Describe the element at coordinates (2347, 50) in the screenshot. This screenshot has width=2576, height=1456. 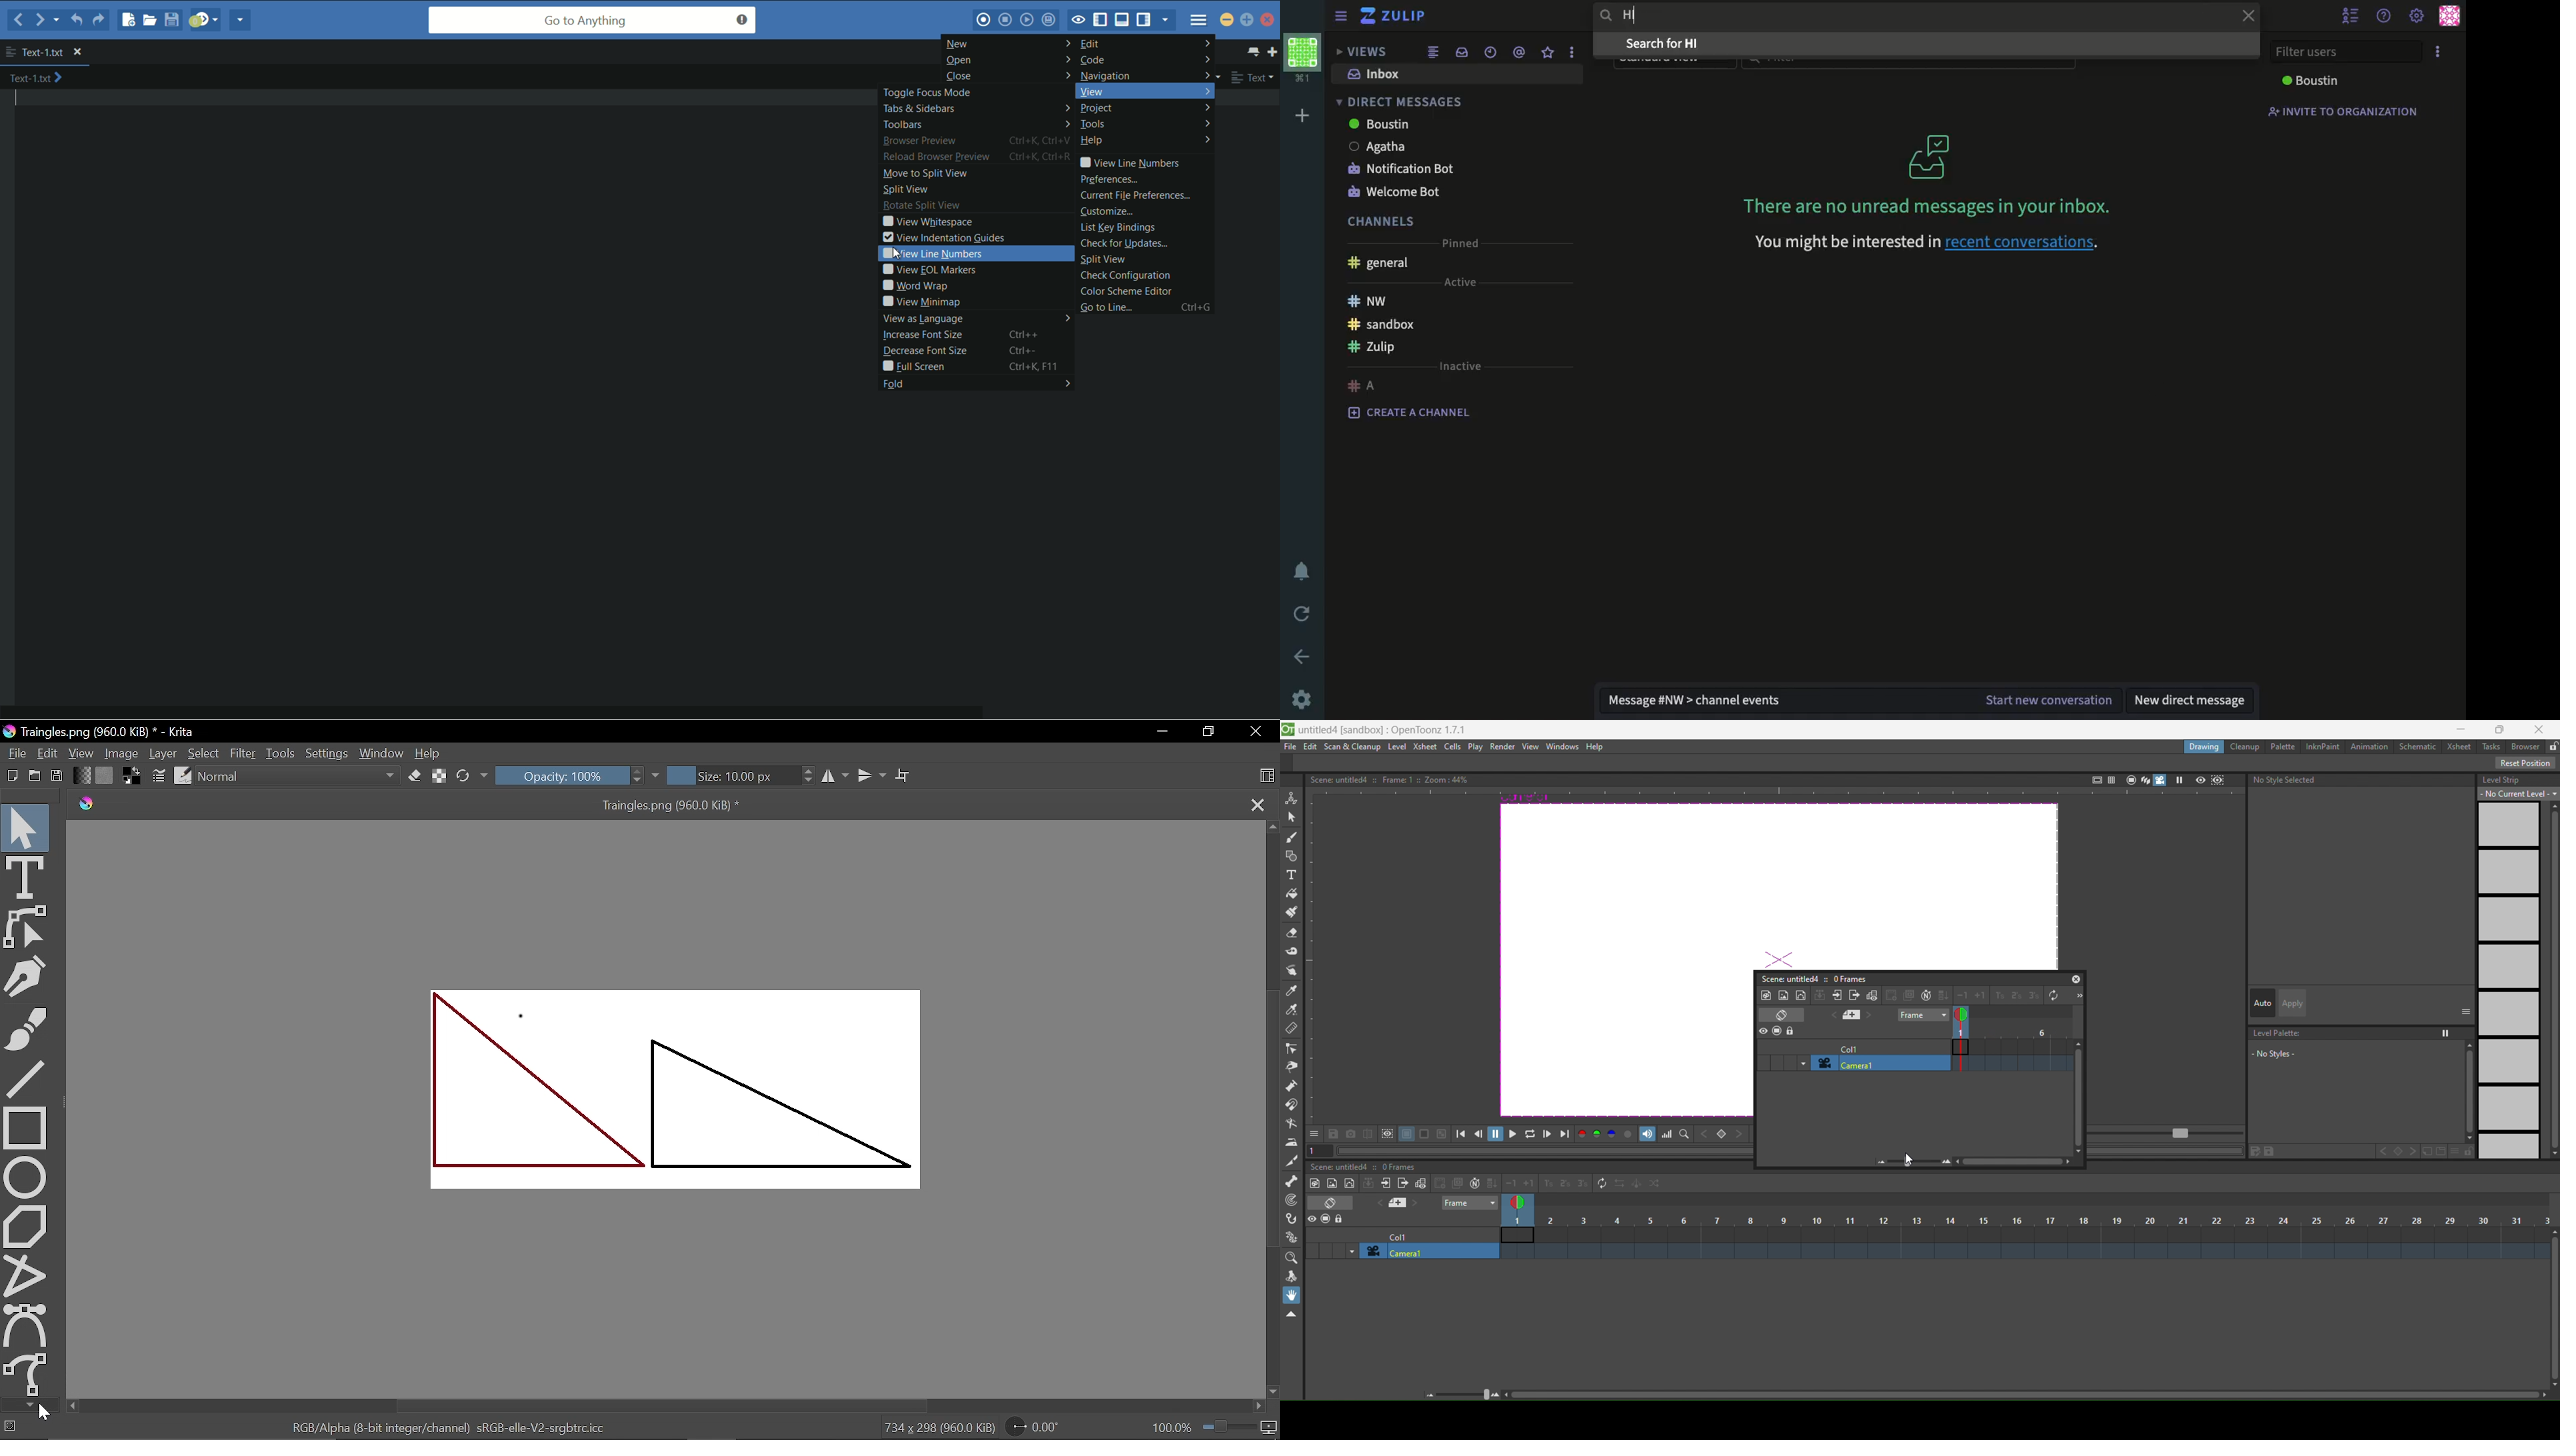
I see `filter users ` at that location.